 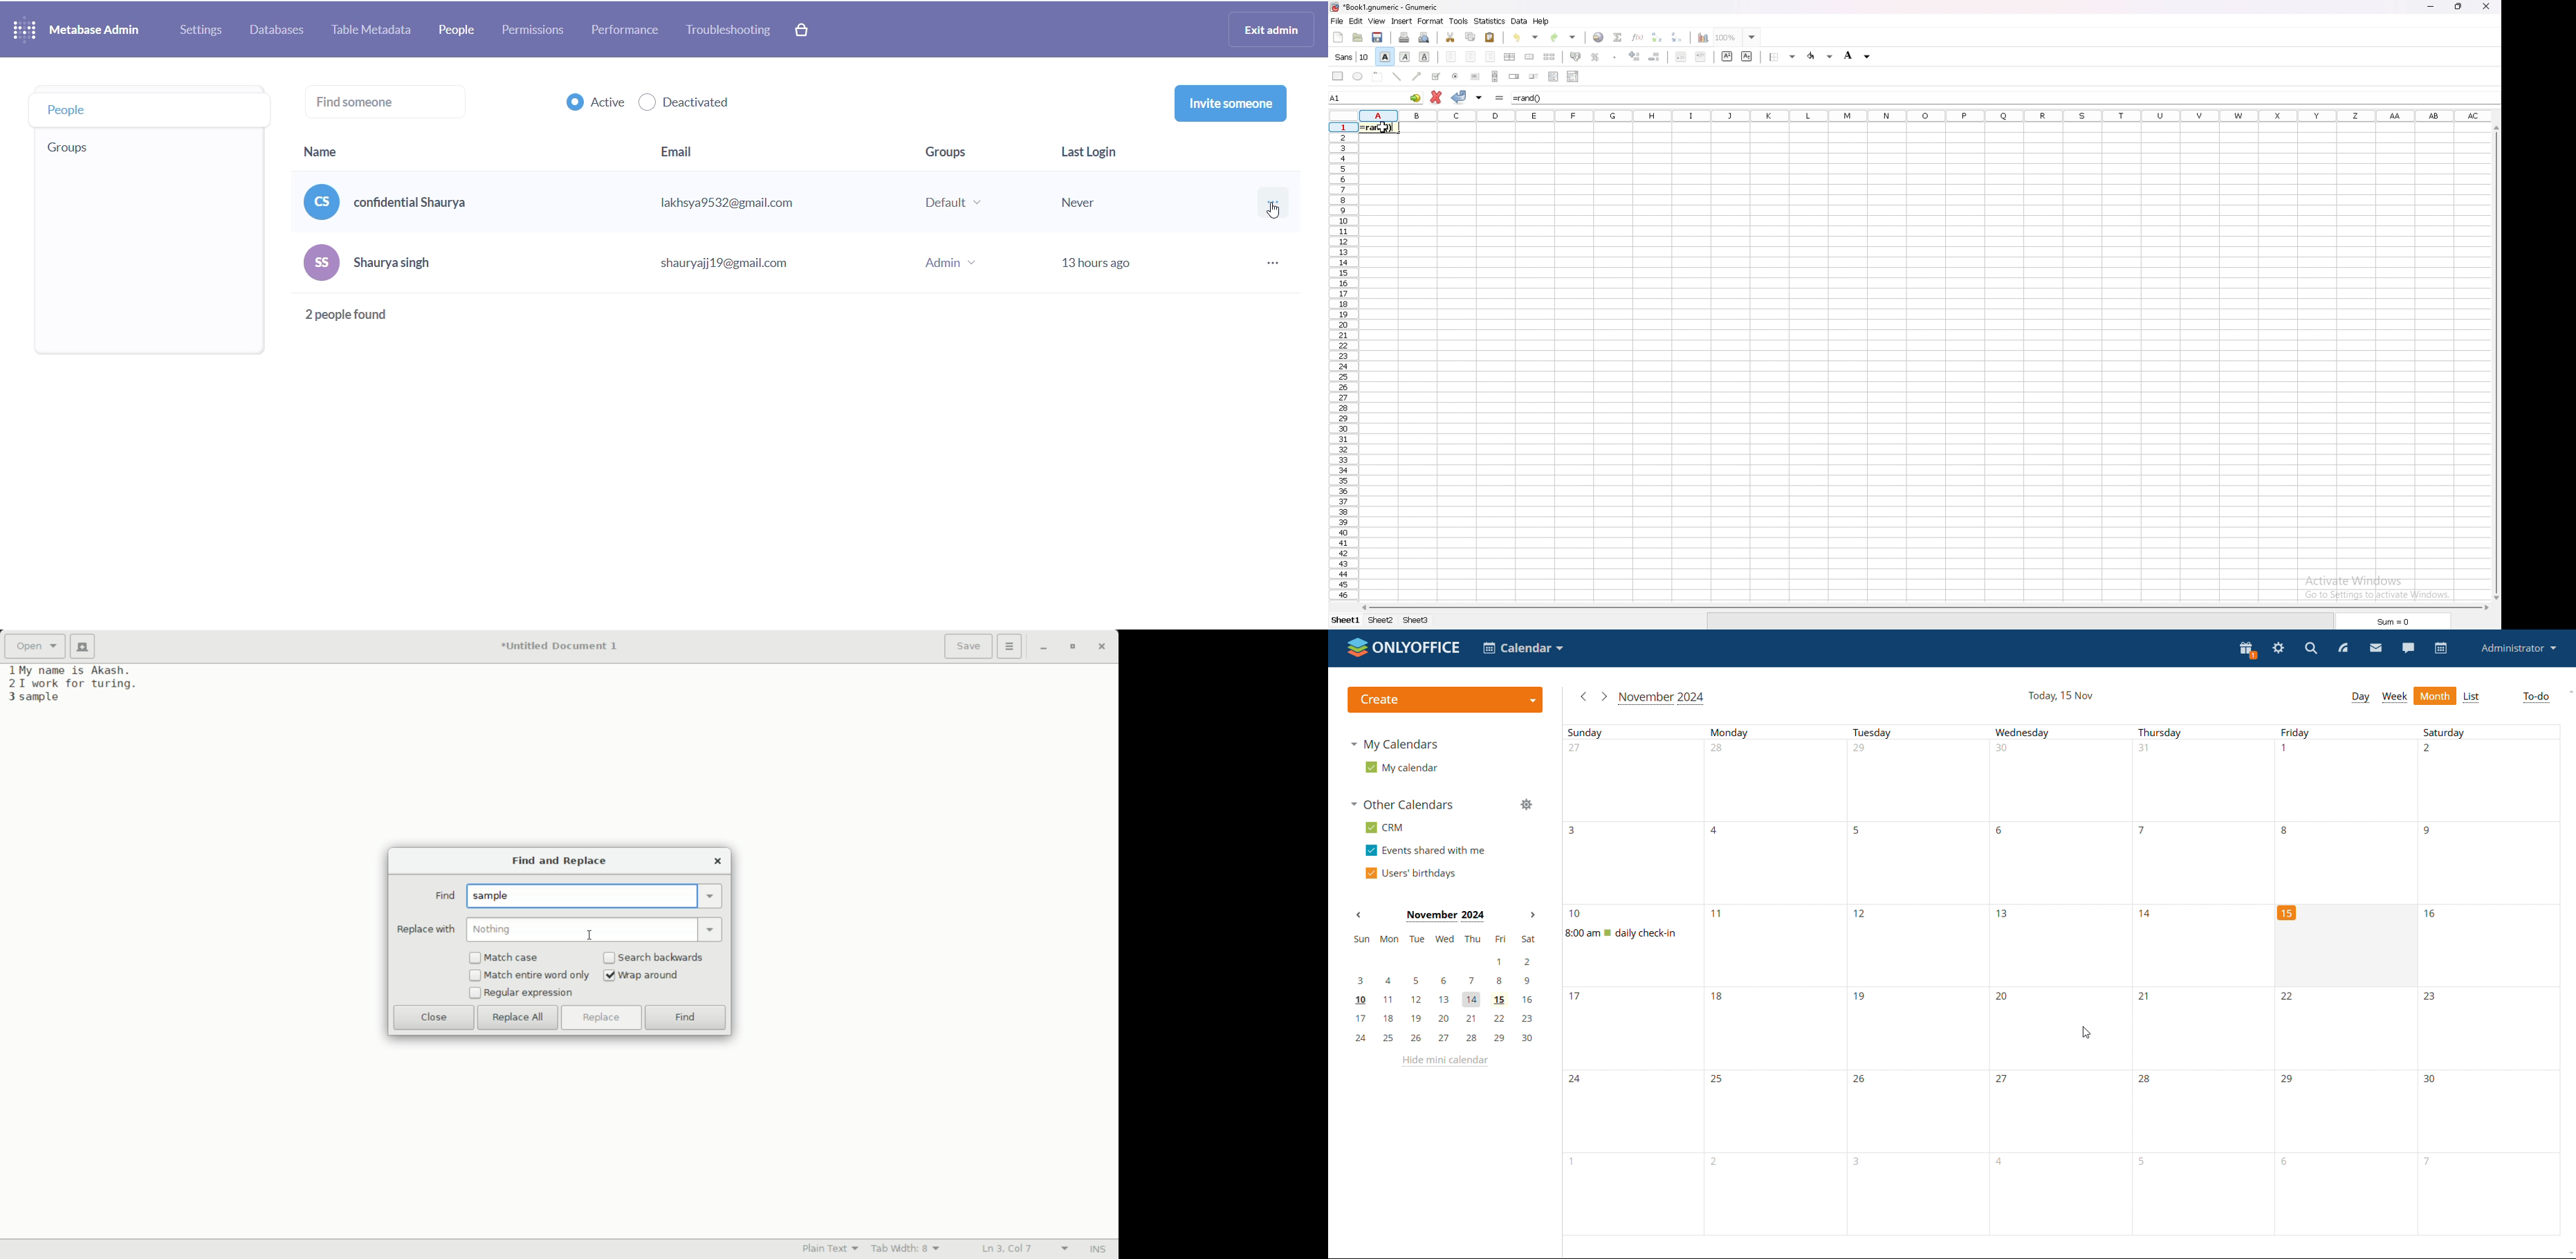 What do you see at coordinates (1535, 76) in the screenshot?
I see `slider` at bounding box center [1535, 76].